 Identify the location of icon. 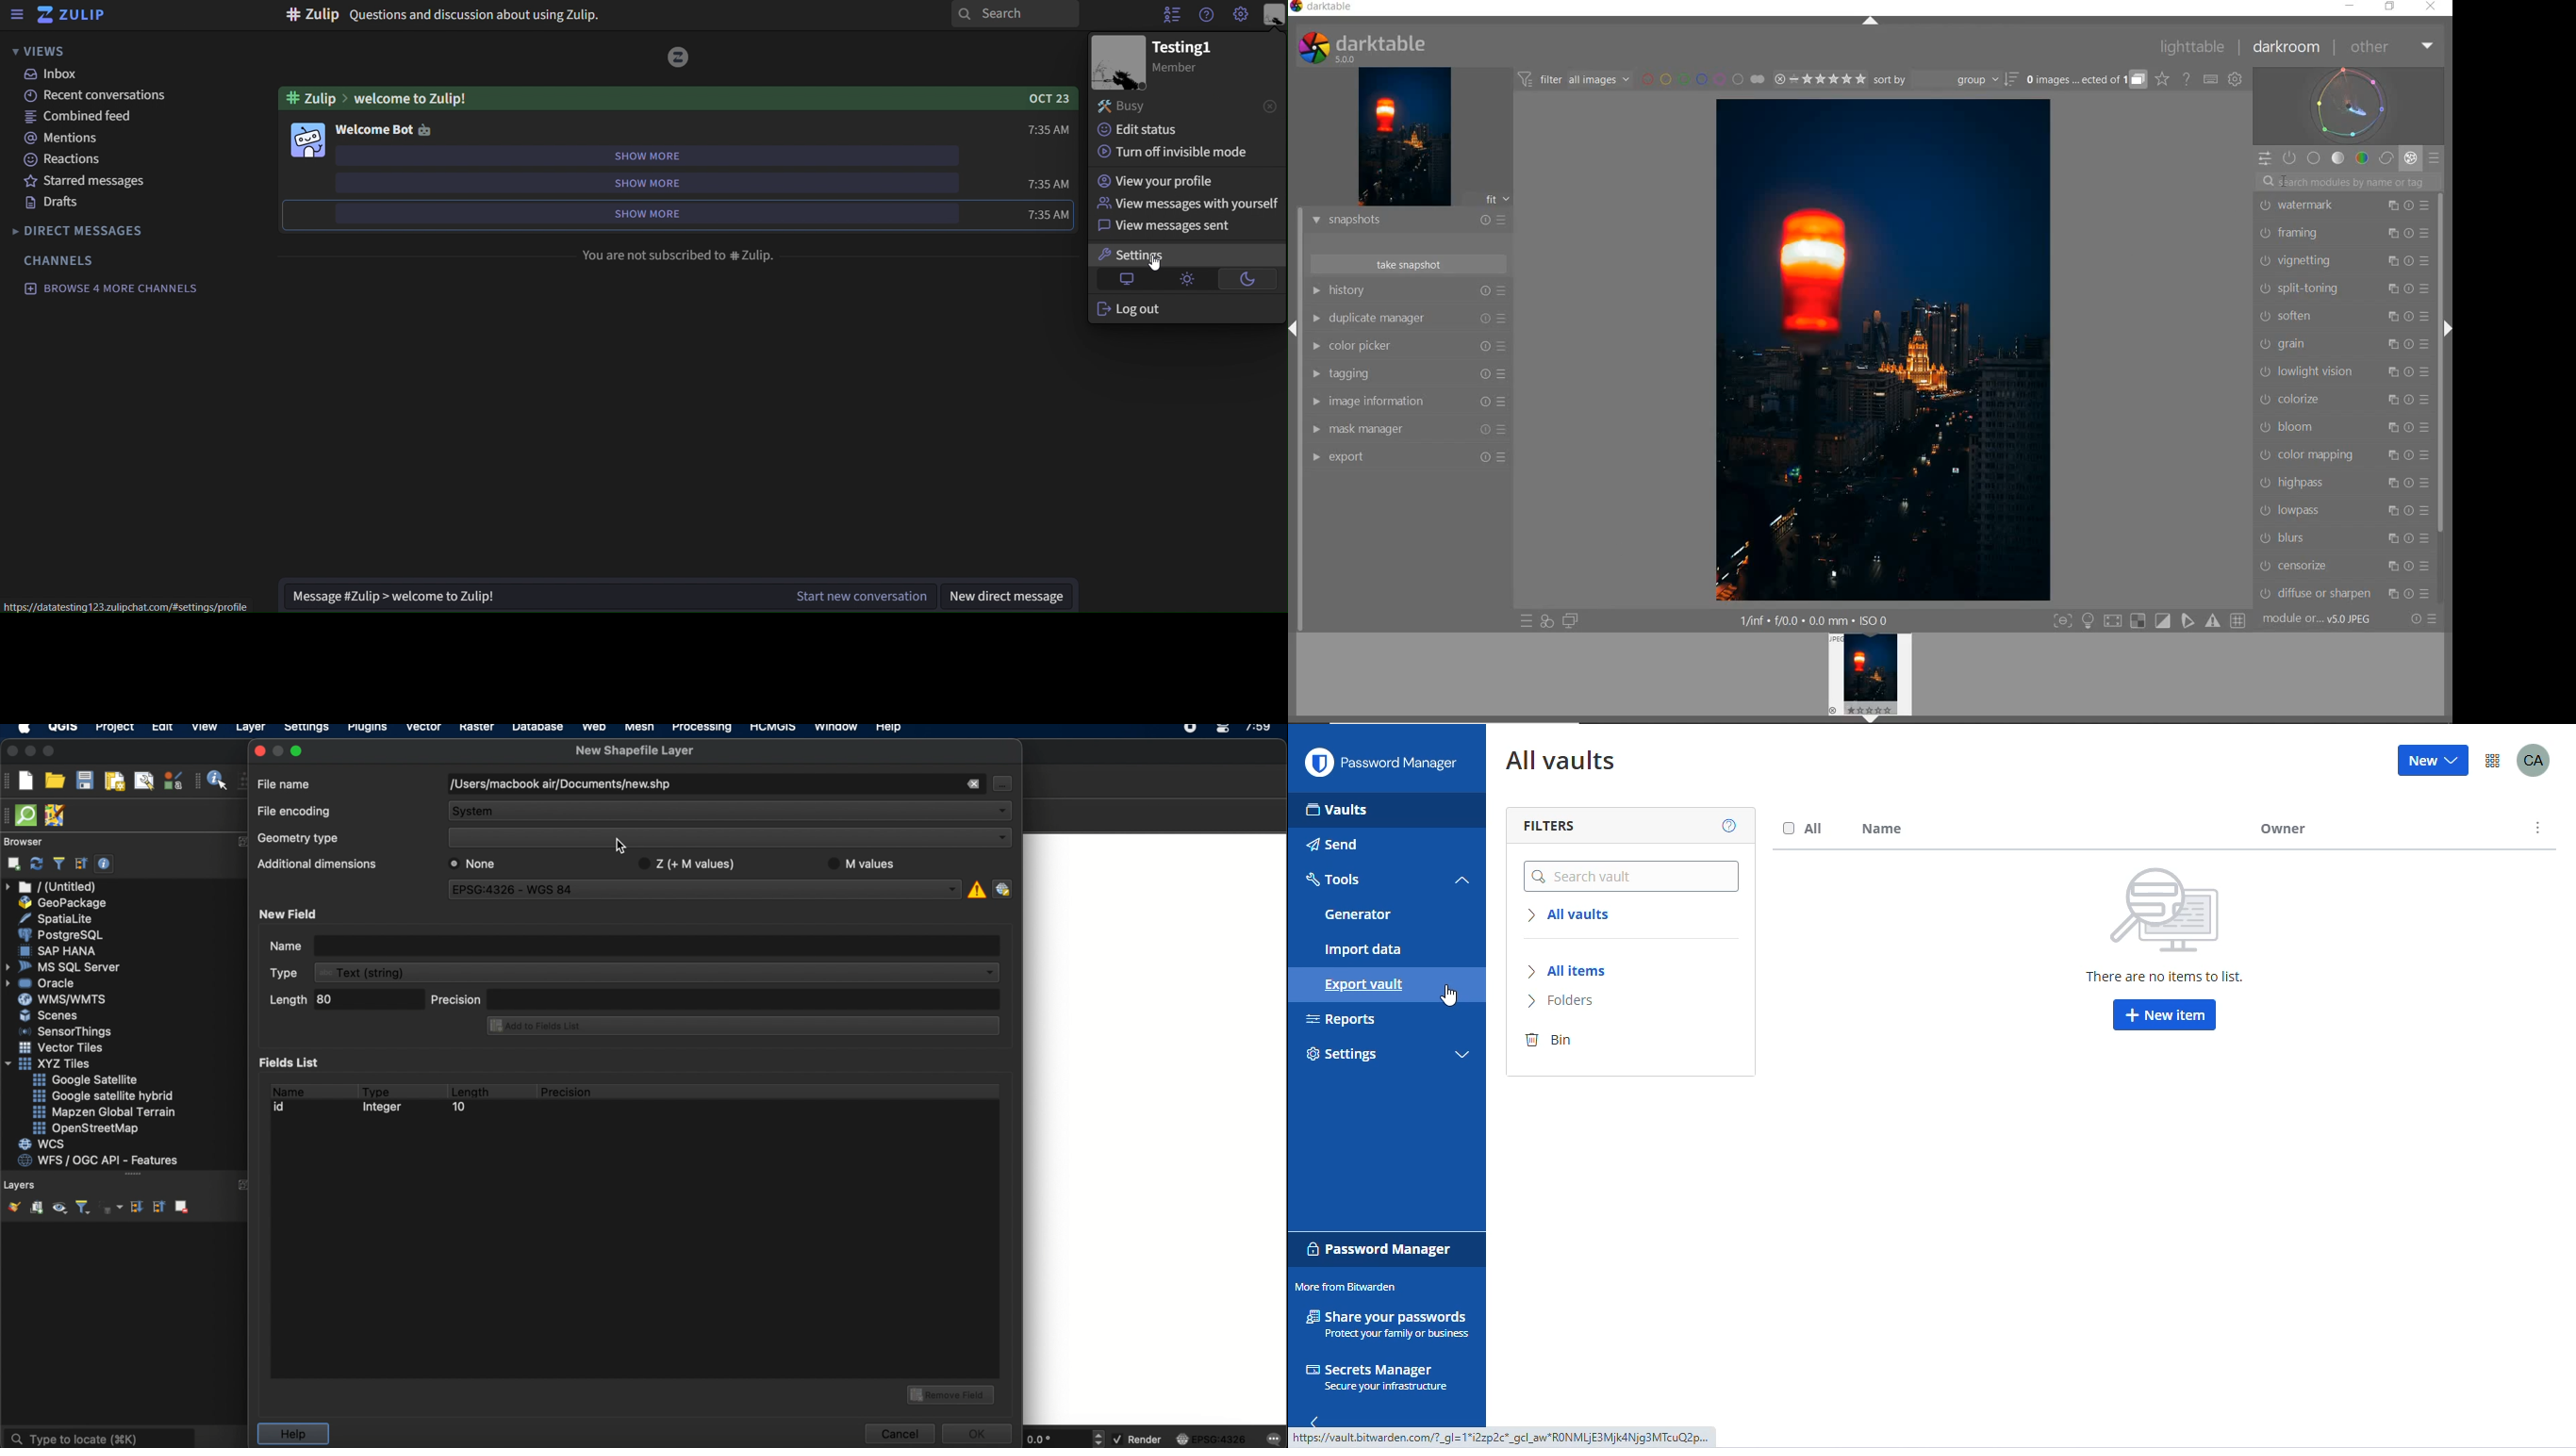
(426, 131).